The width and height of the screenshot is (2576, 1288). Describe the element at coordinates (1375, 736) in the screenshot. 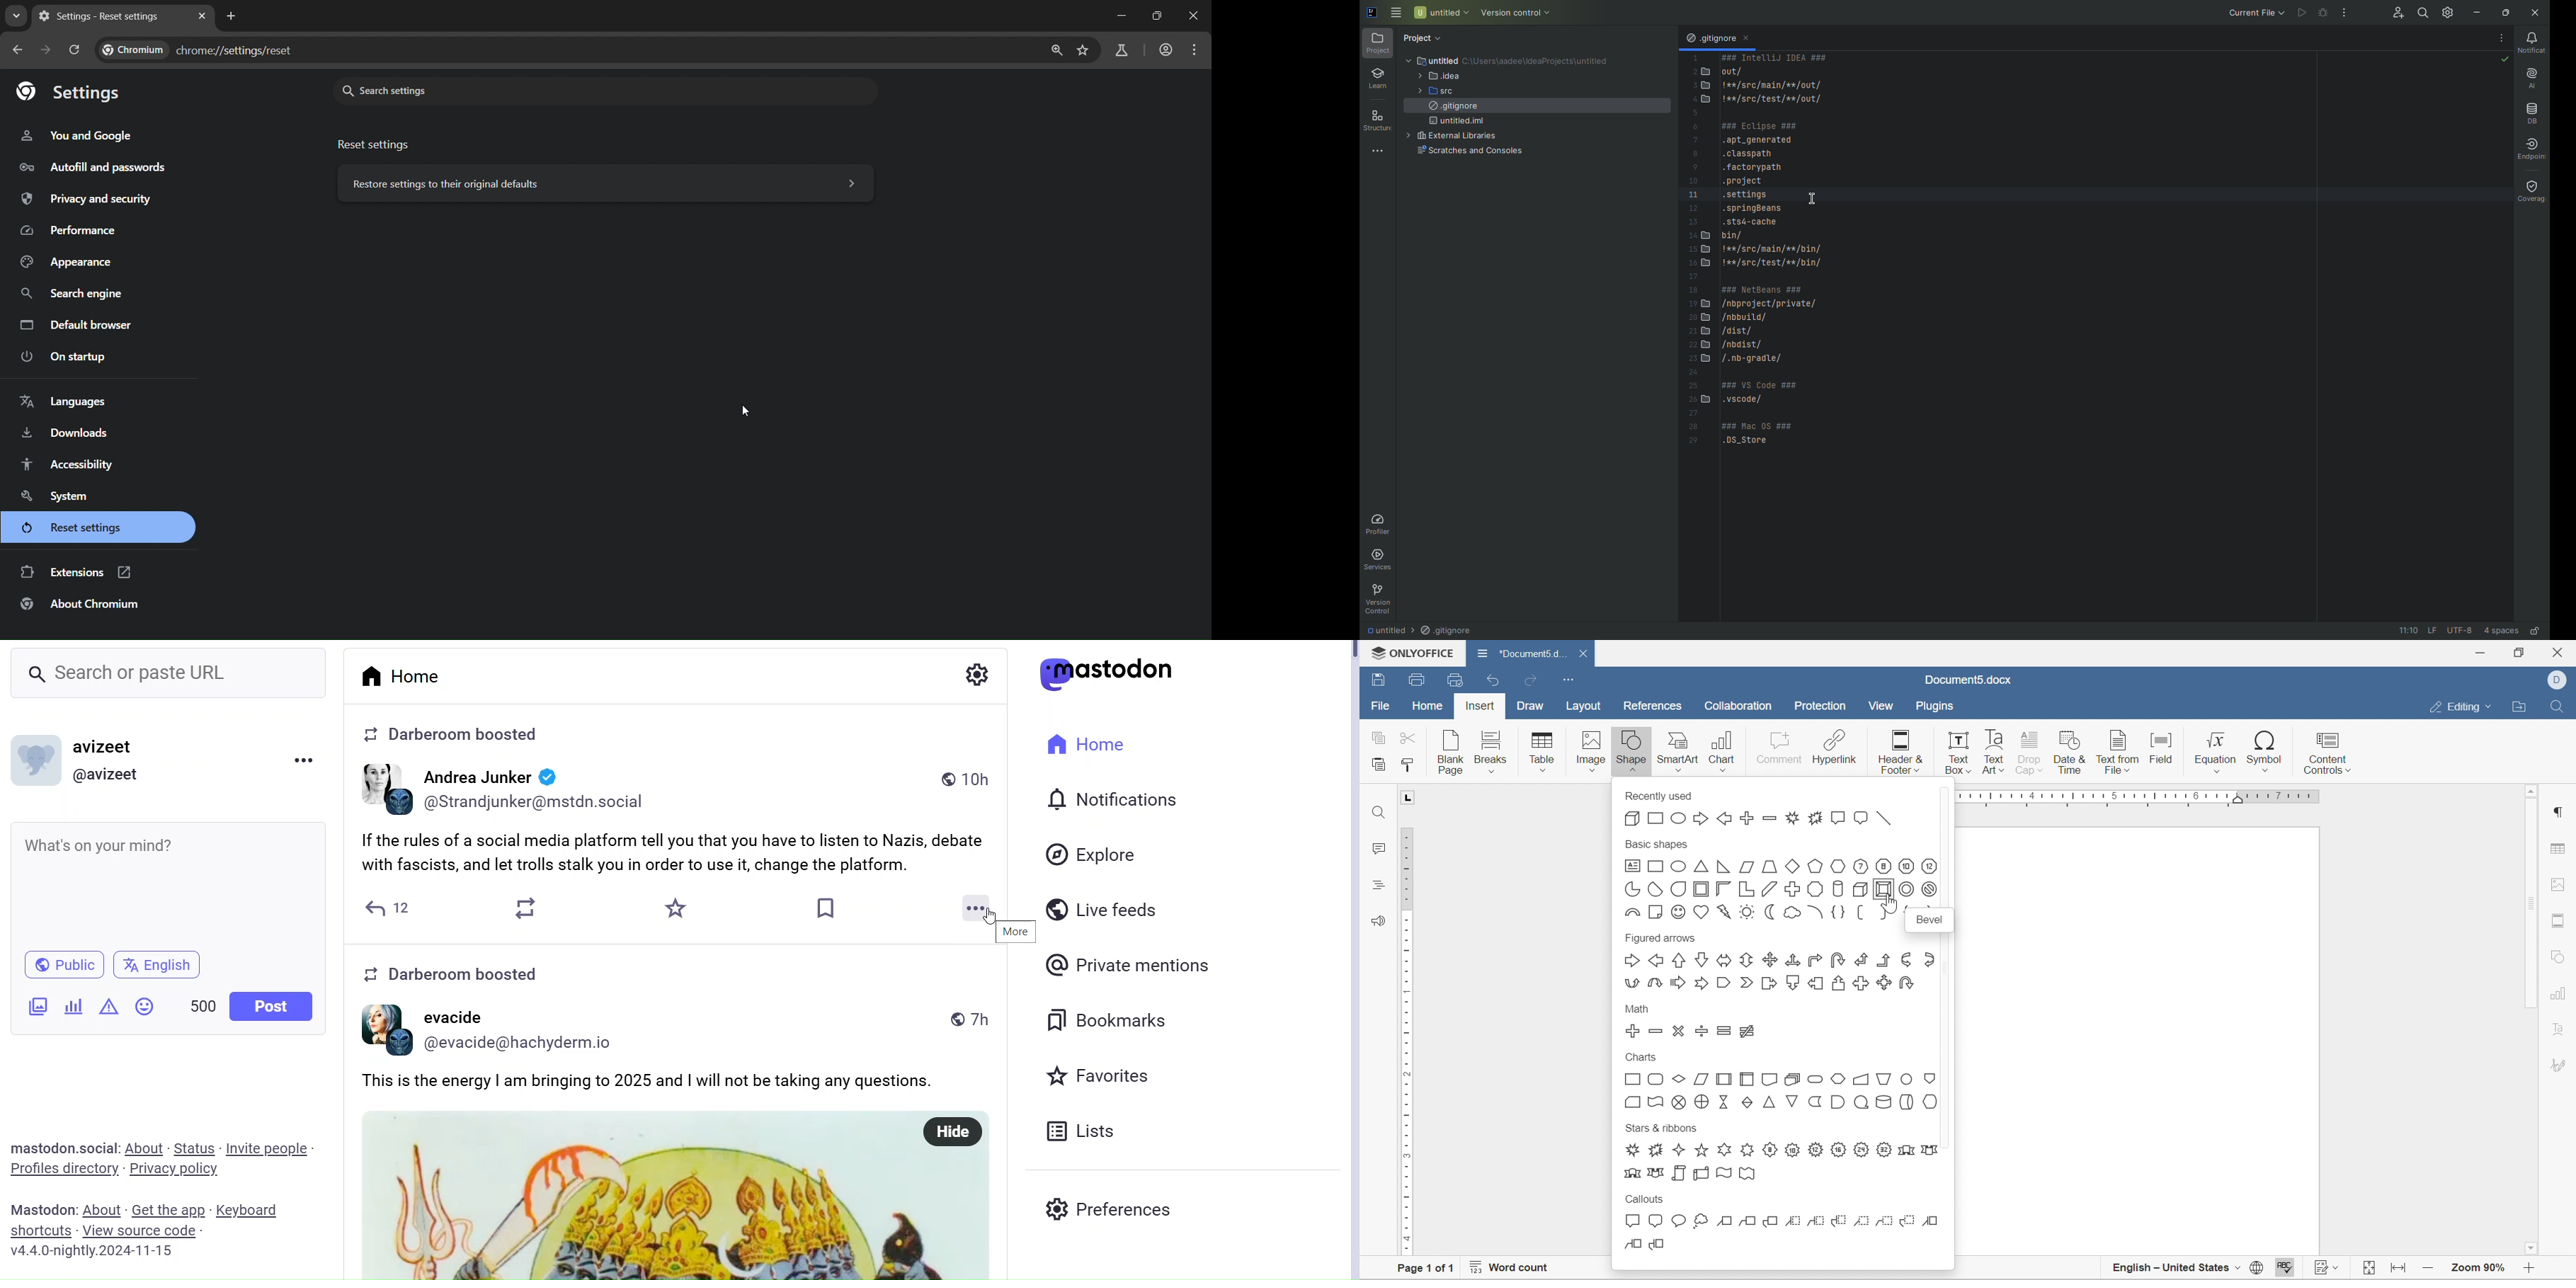

I see `copy` at that location.